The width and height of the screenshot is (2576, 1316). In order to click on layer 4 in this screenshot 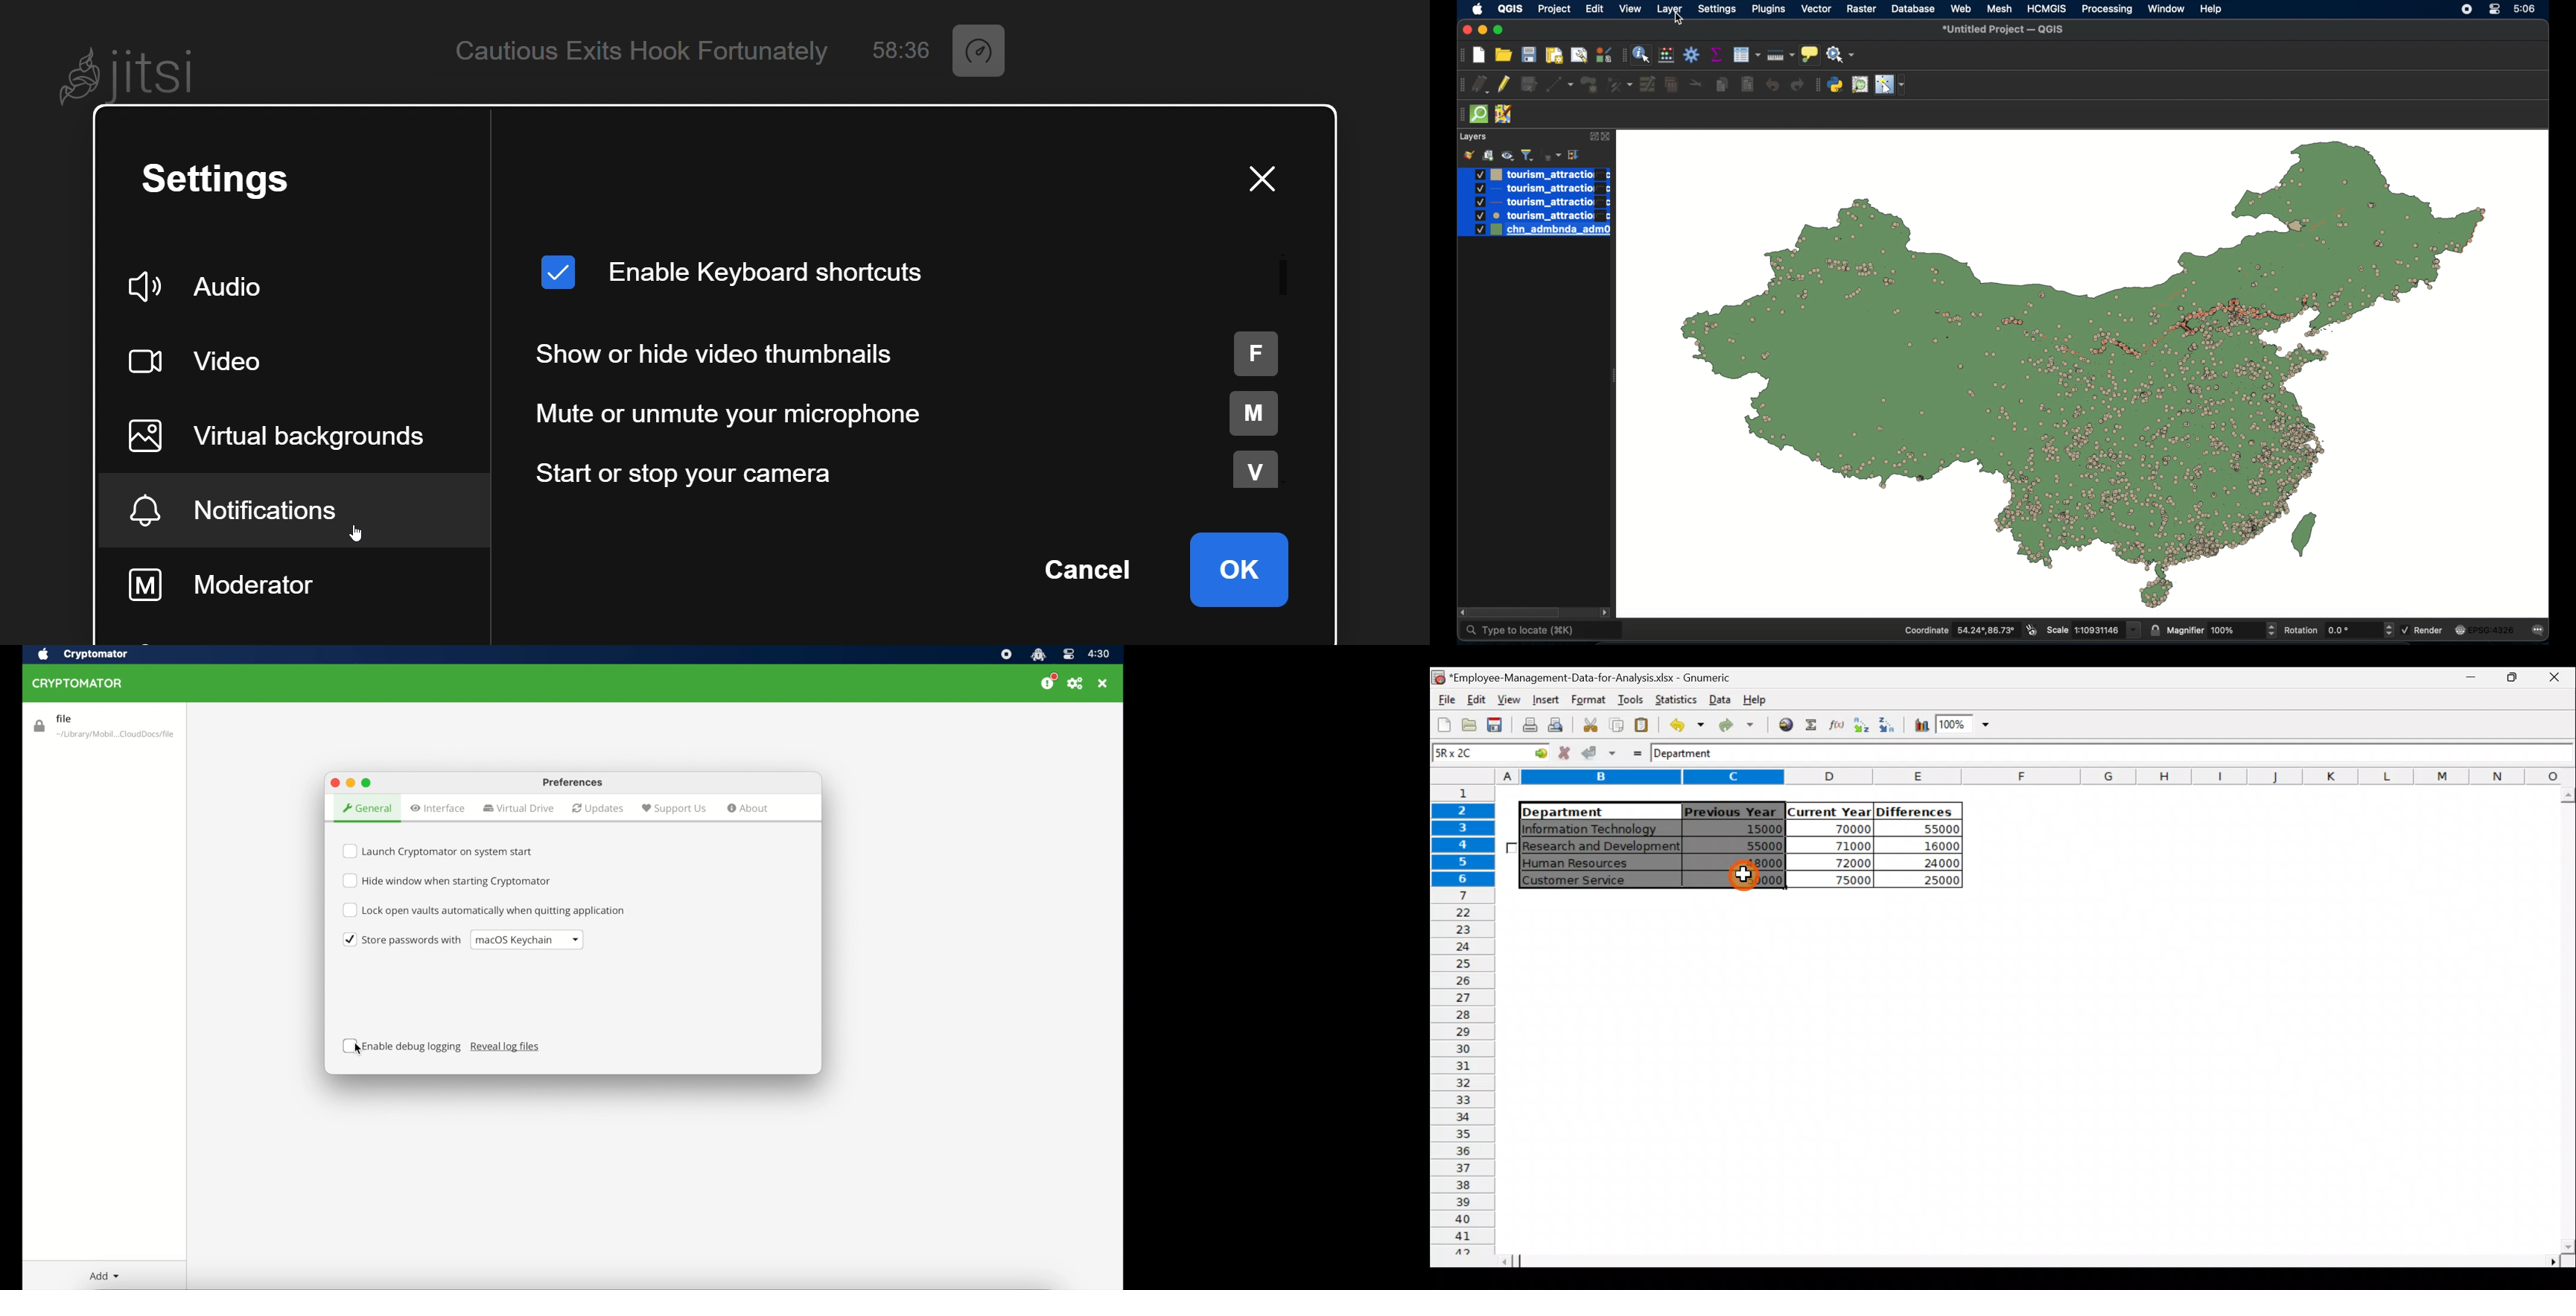, I will do `click(1535, 216)`.